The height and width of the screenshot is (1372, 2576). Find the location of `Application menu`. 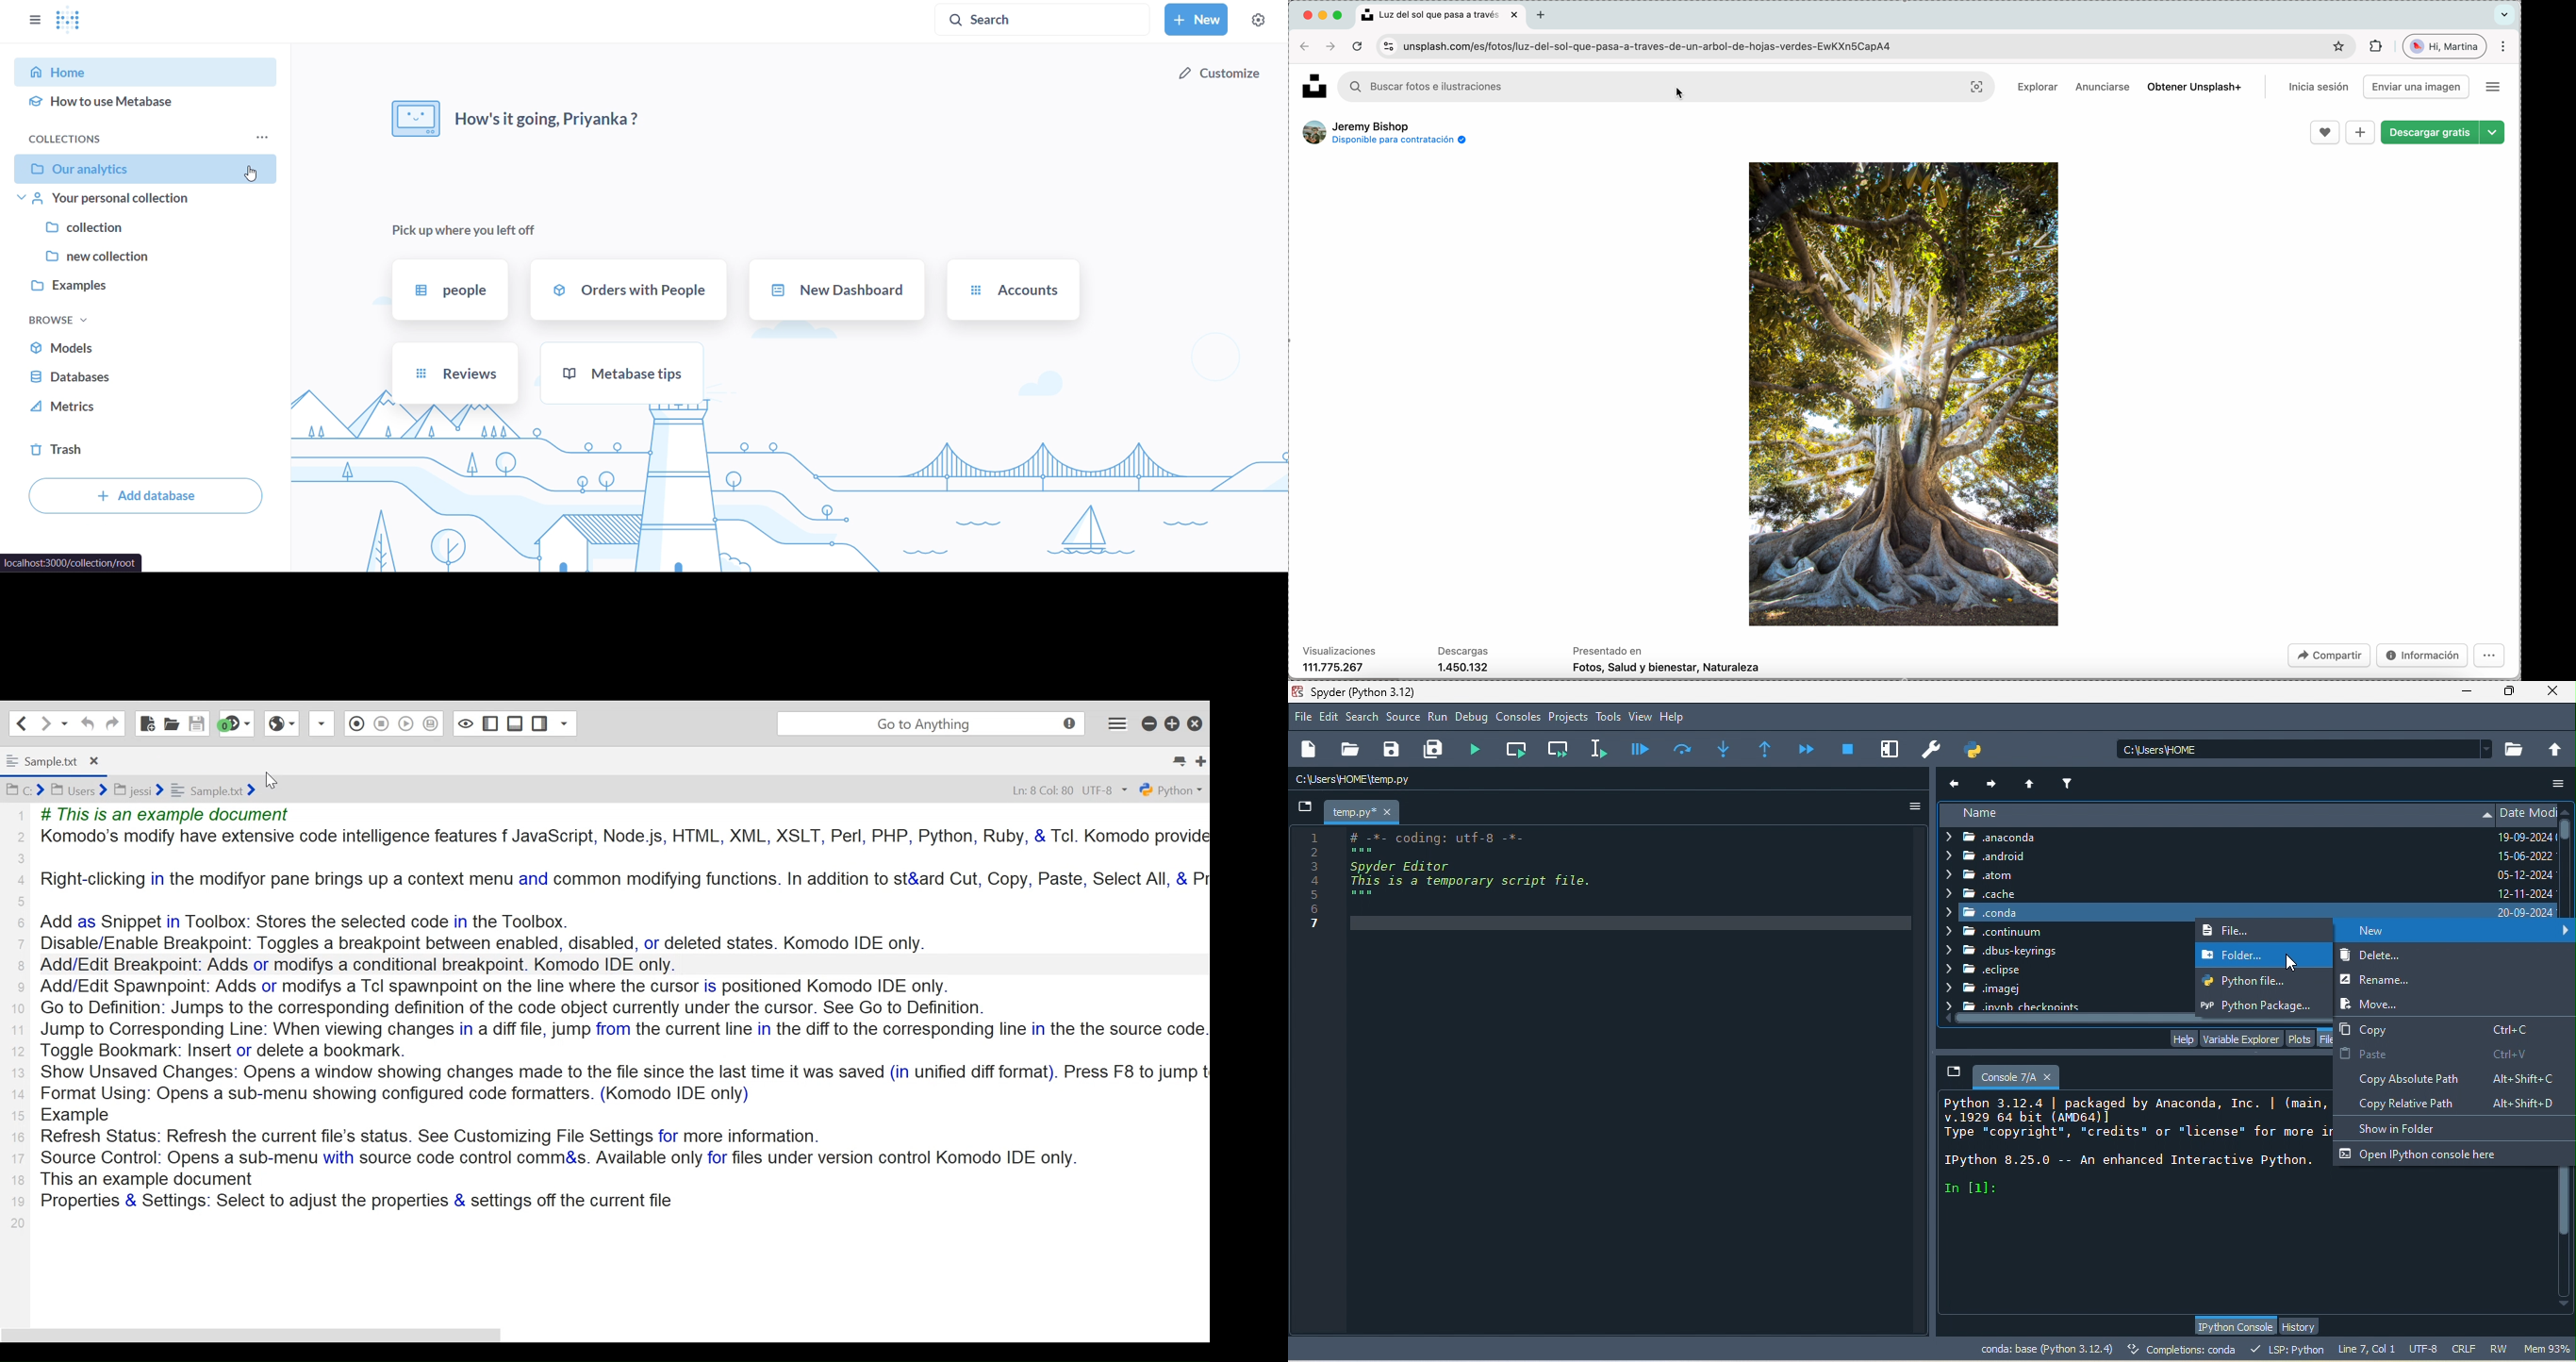

Application menu is located at coordinates (1116, 723).